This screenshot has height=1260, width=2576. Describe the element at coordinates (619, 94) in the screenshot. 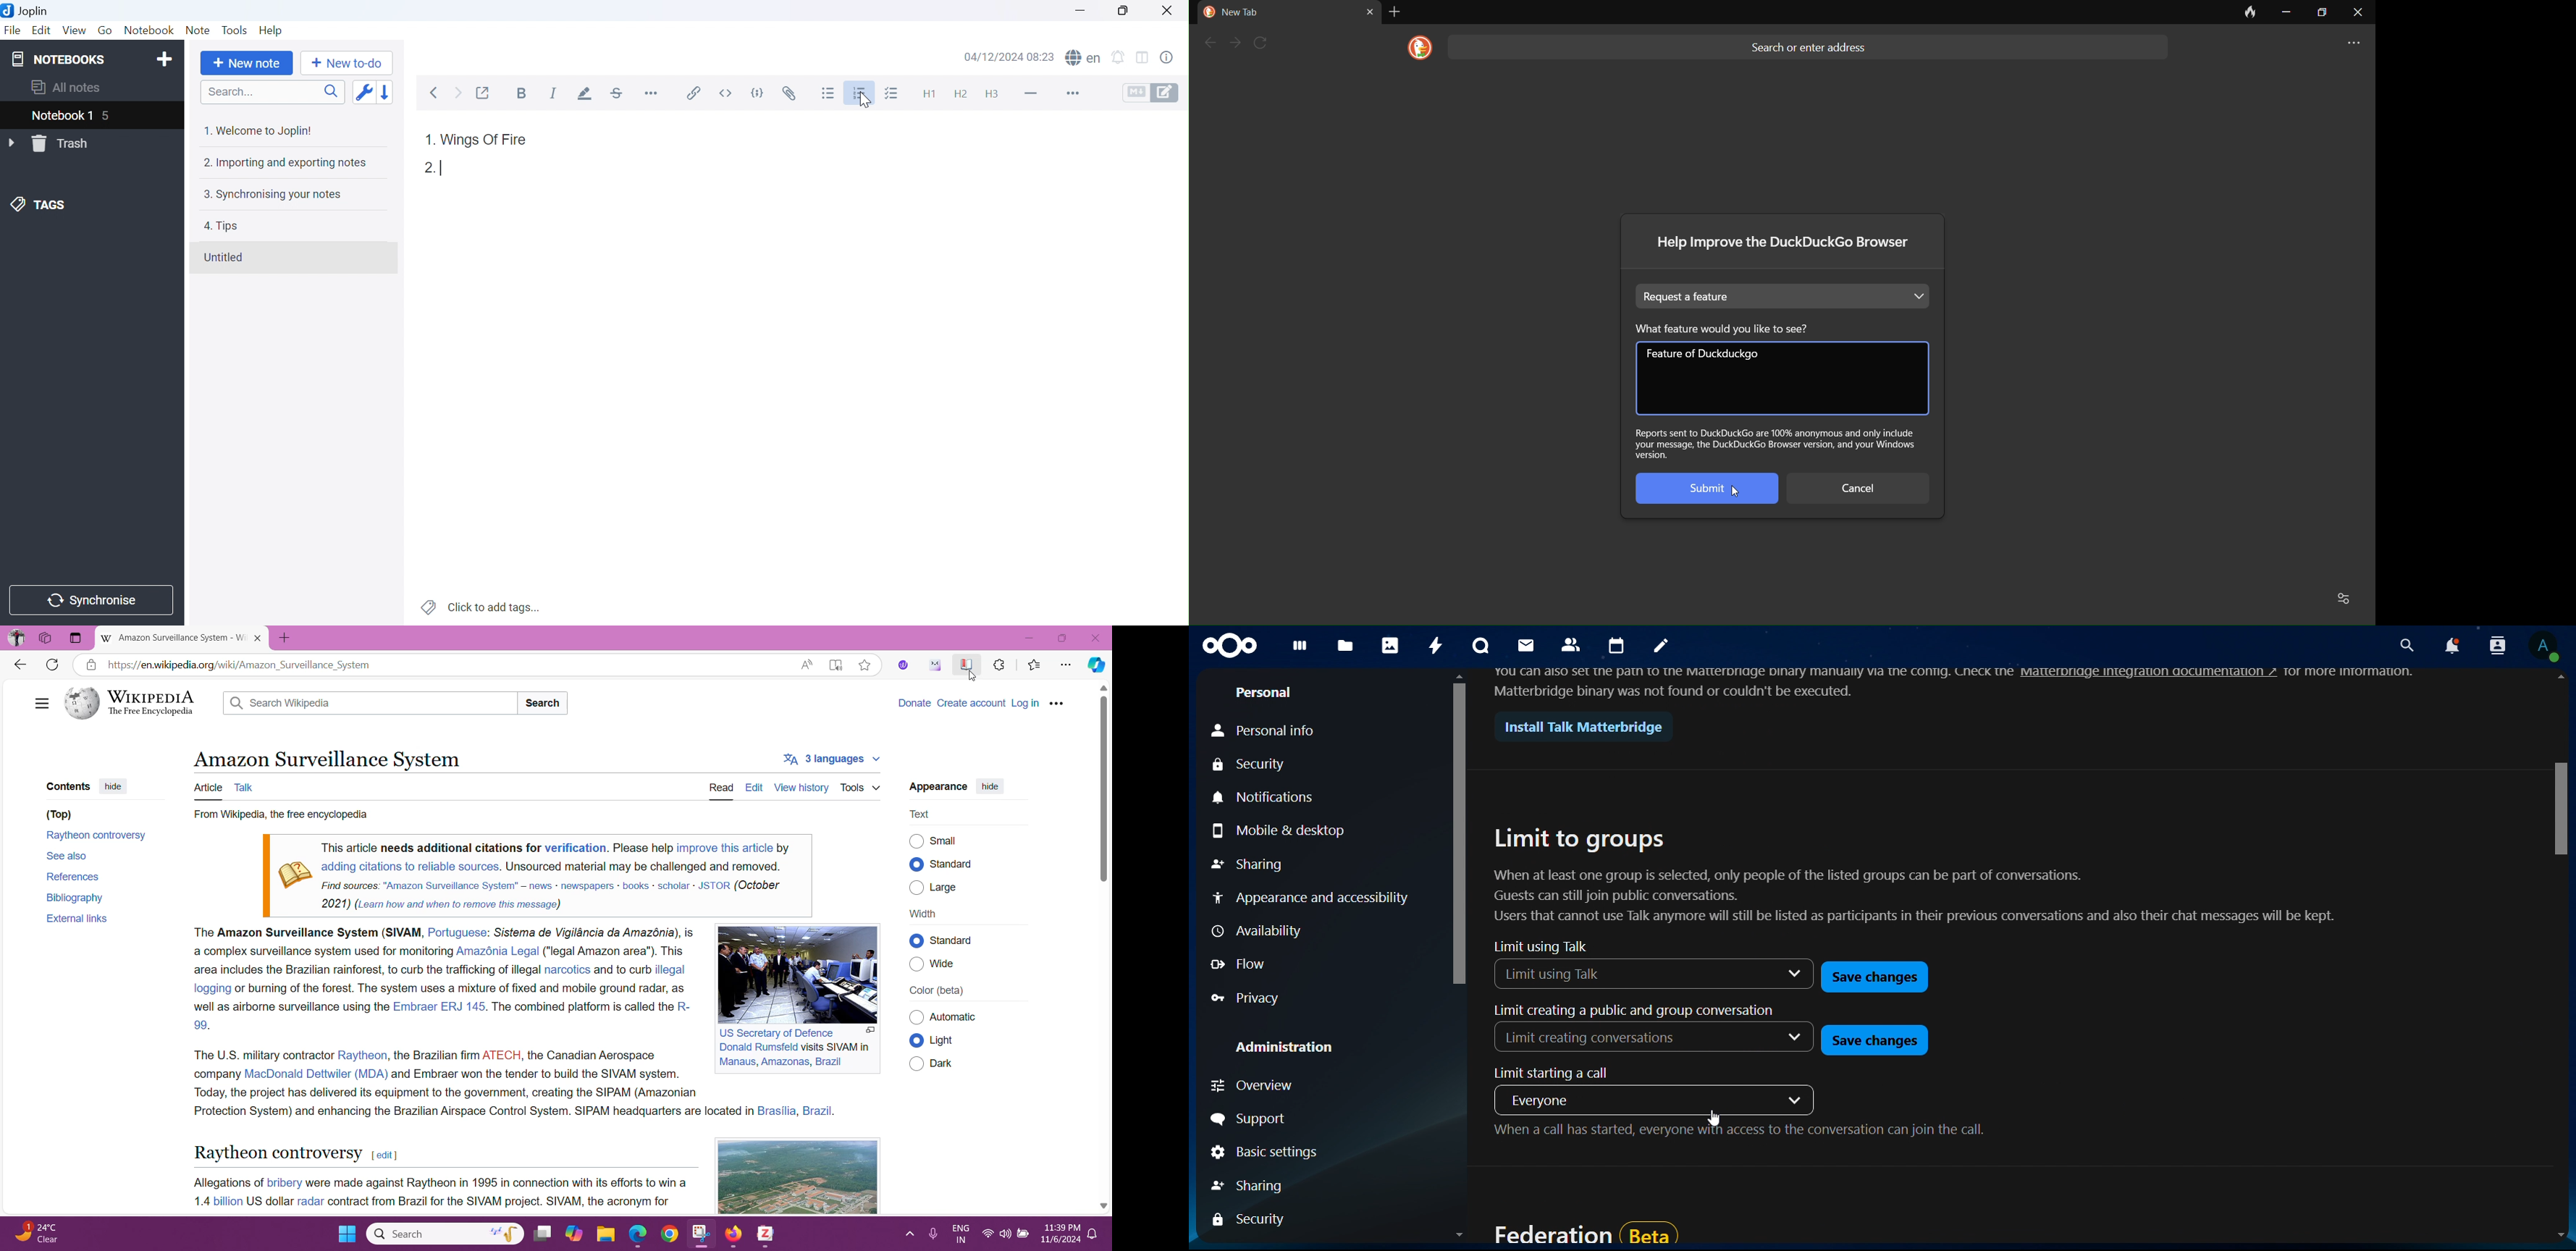

I see `Strikethrough` at that location.